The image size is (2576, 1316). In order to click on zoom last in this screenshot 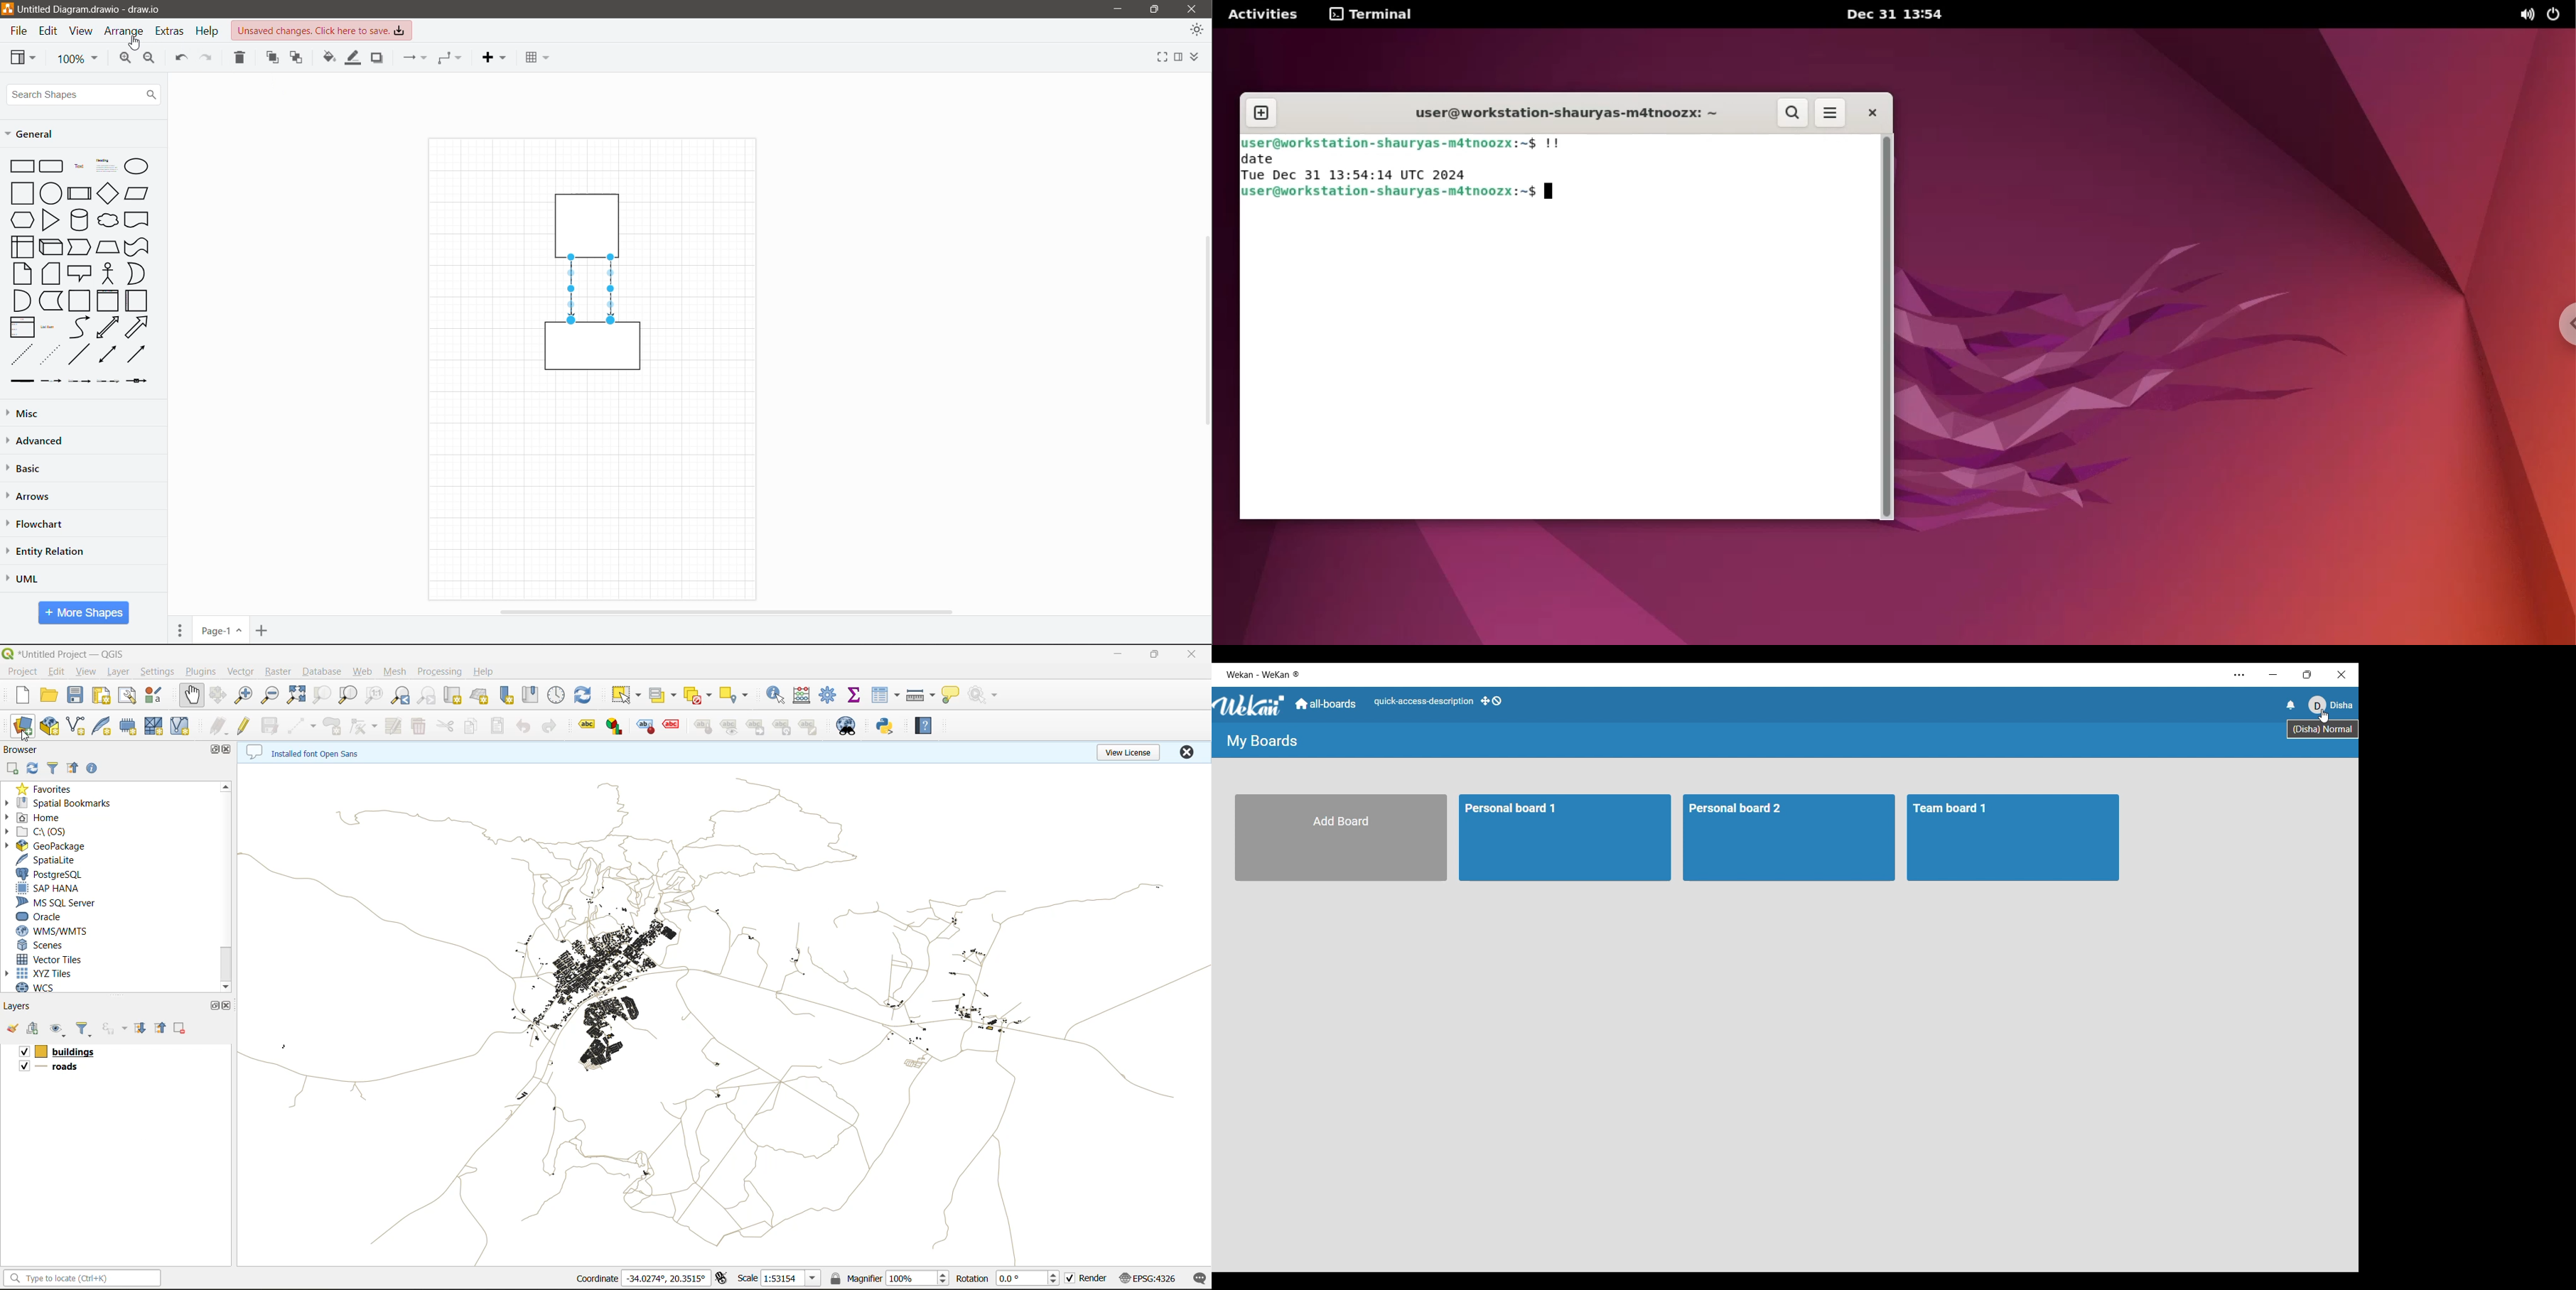, I will do `click(400, 695)`.